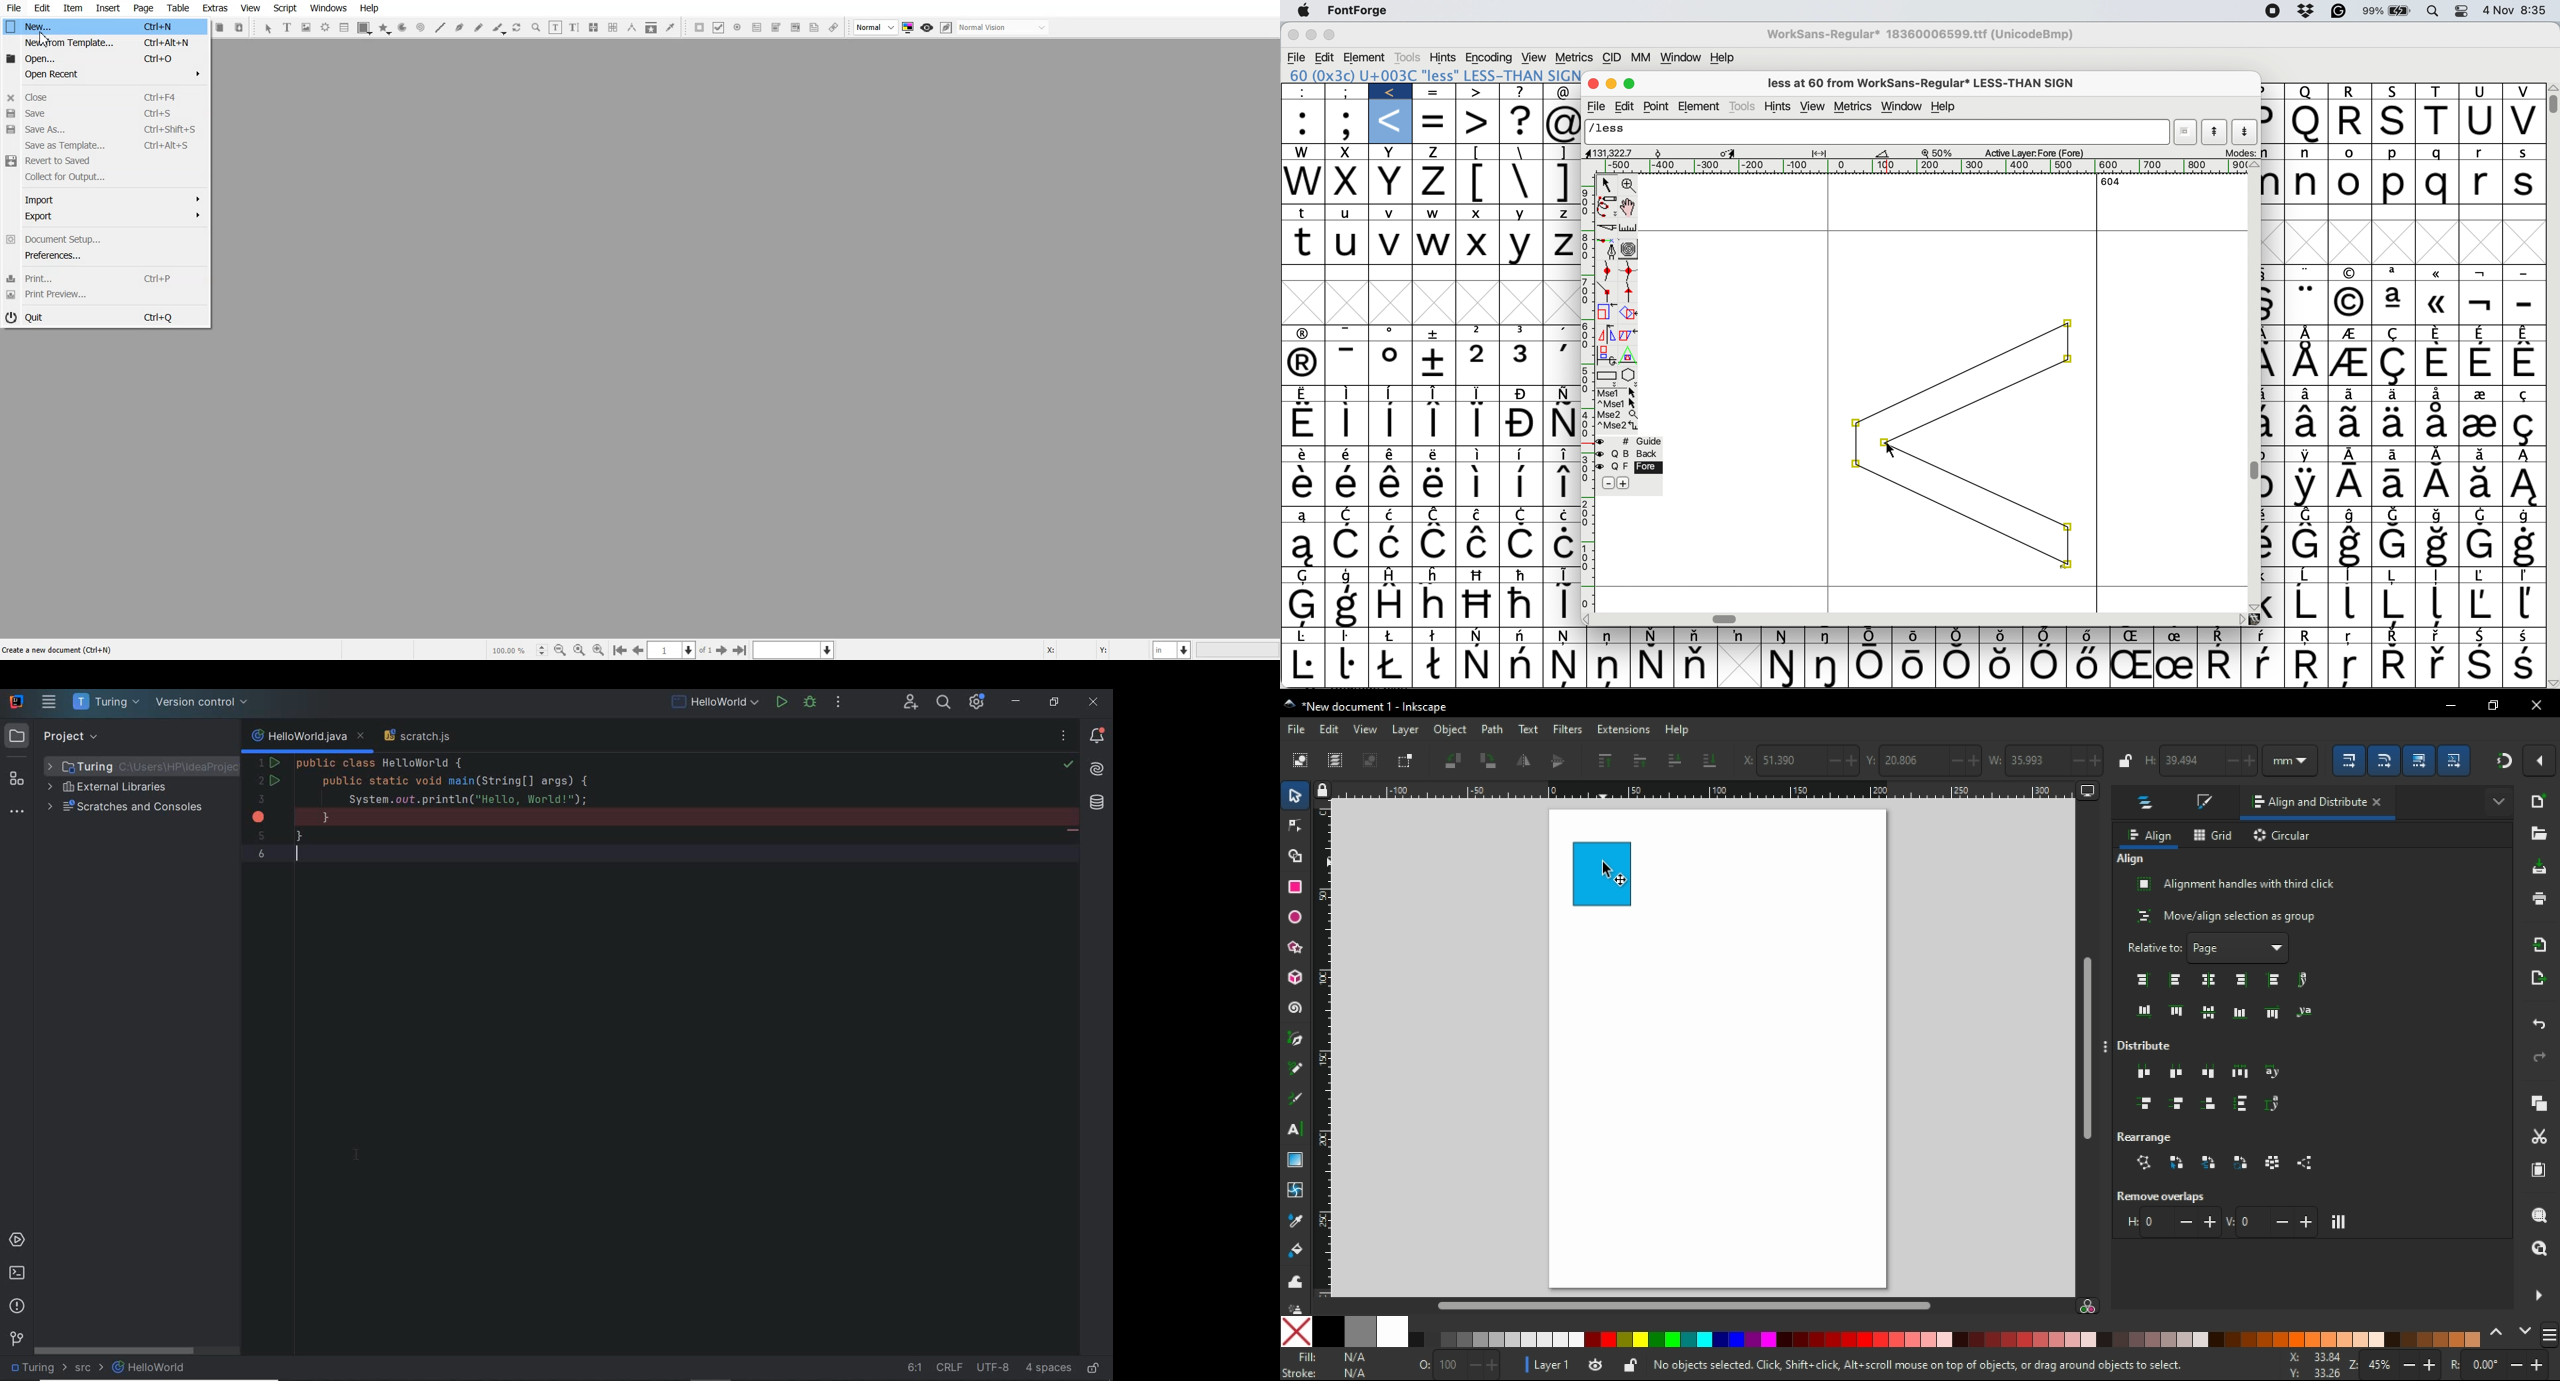 The width and height of the screenshot is (2576, 1400). I want to click on Symbol, so click(1433, 423).